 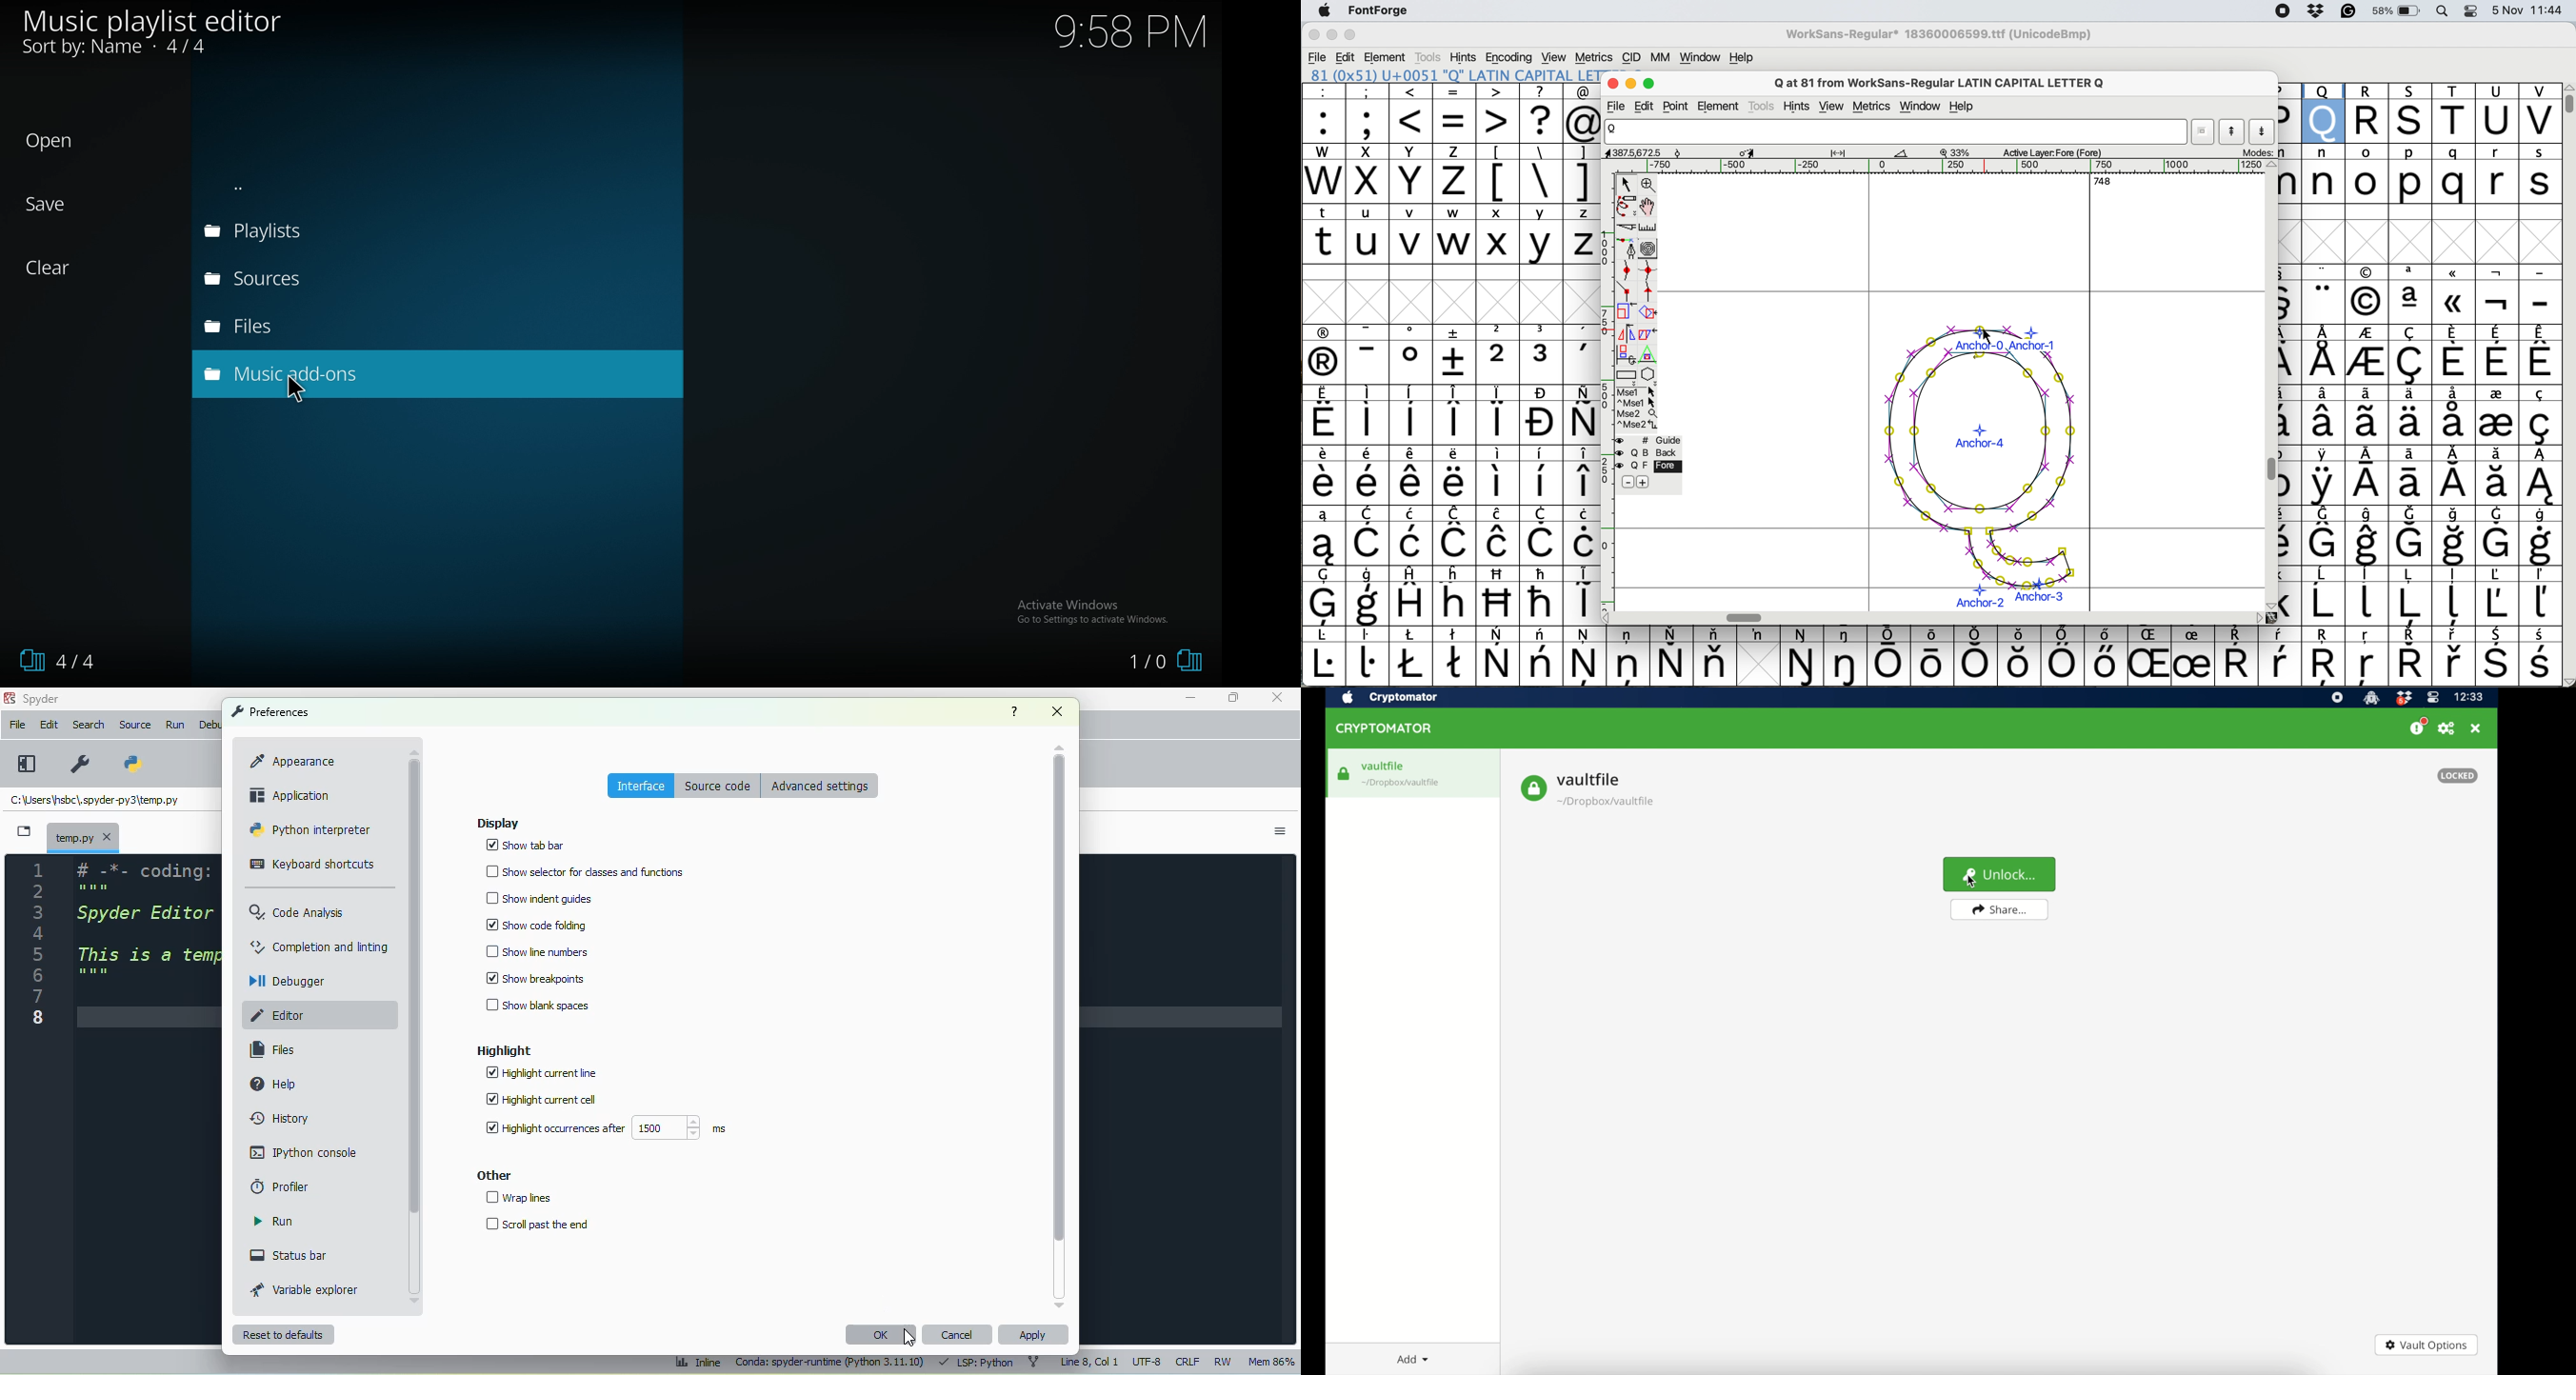 I want to click on grammarly, so click(x=2349, y=12).